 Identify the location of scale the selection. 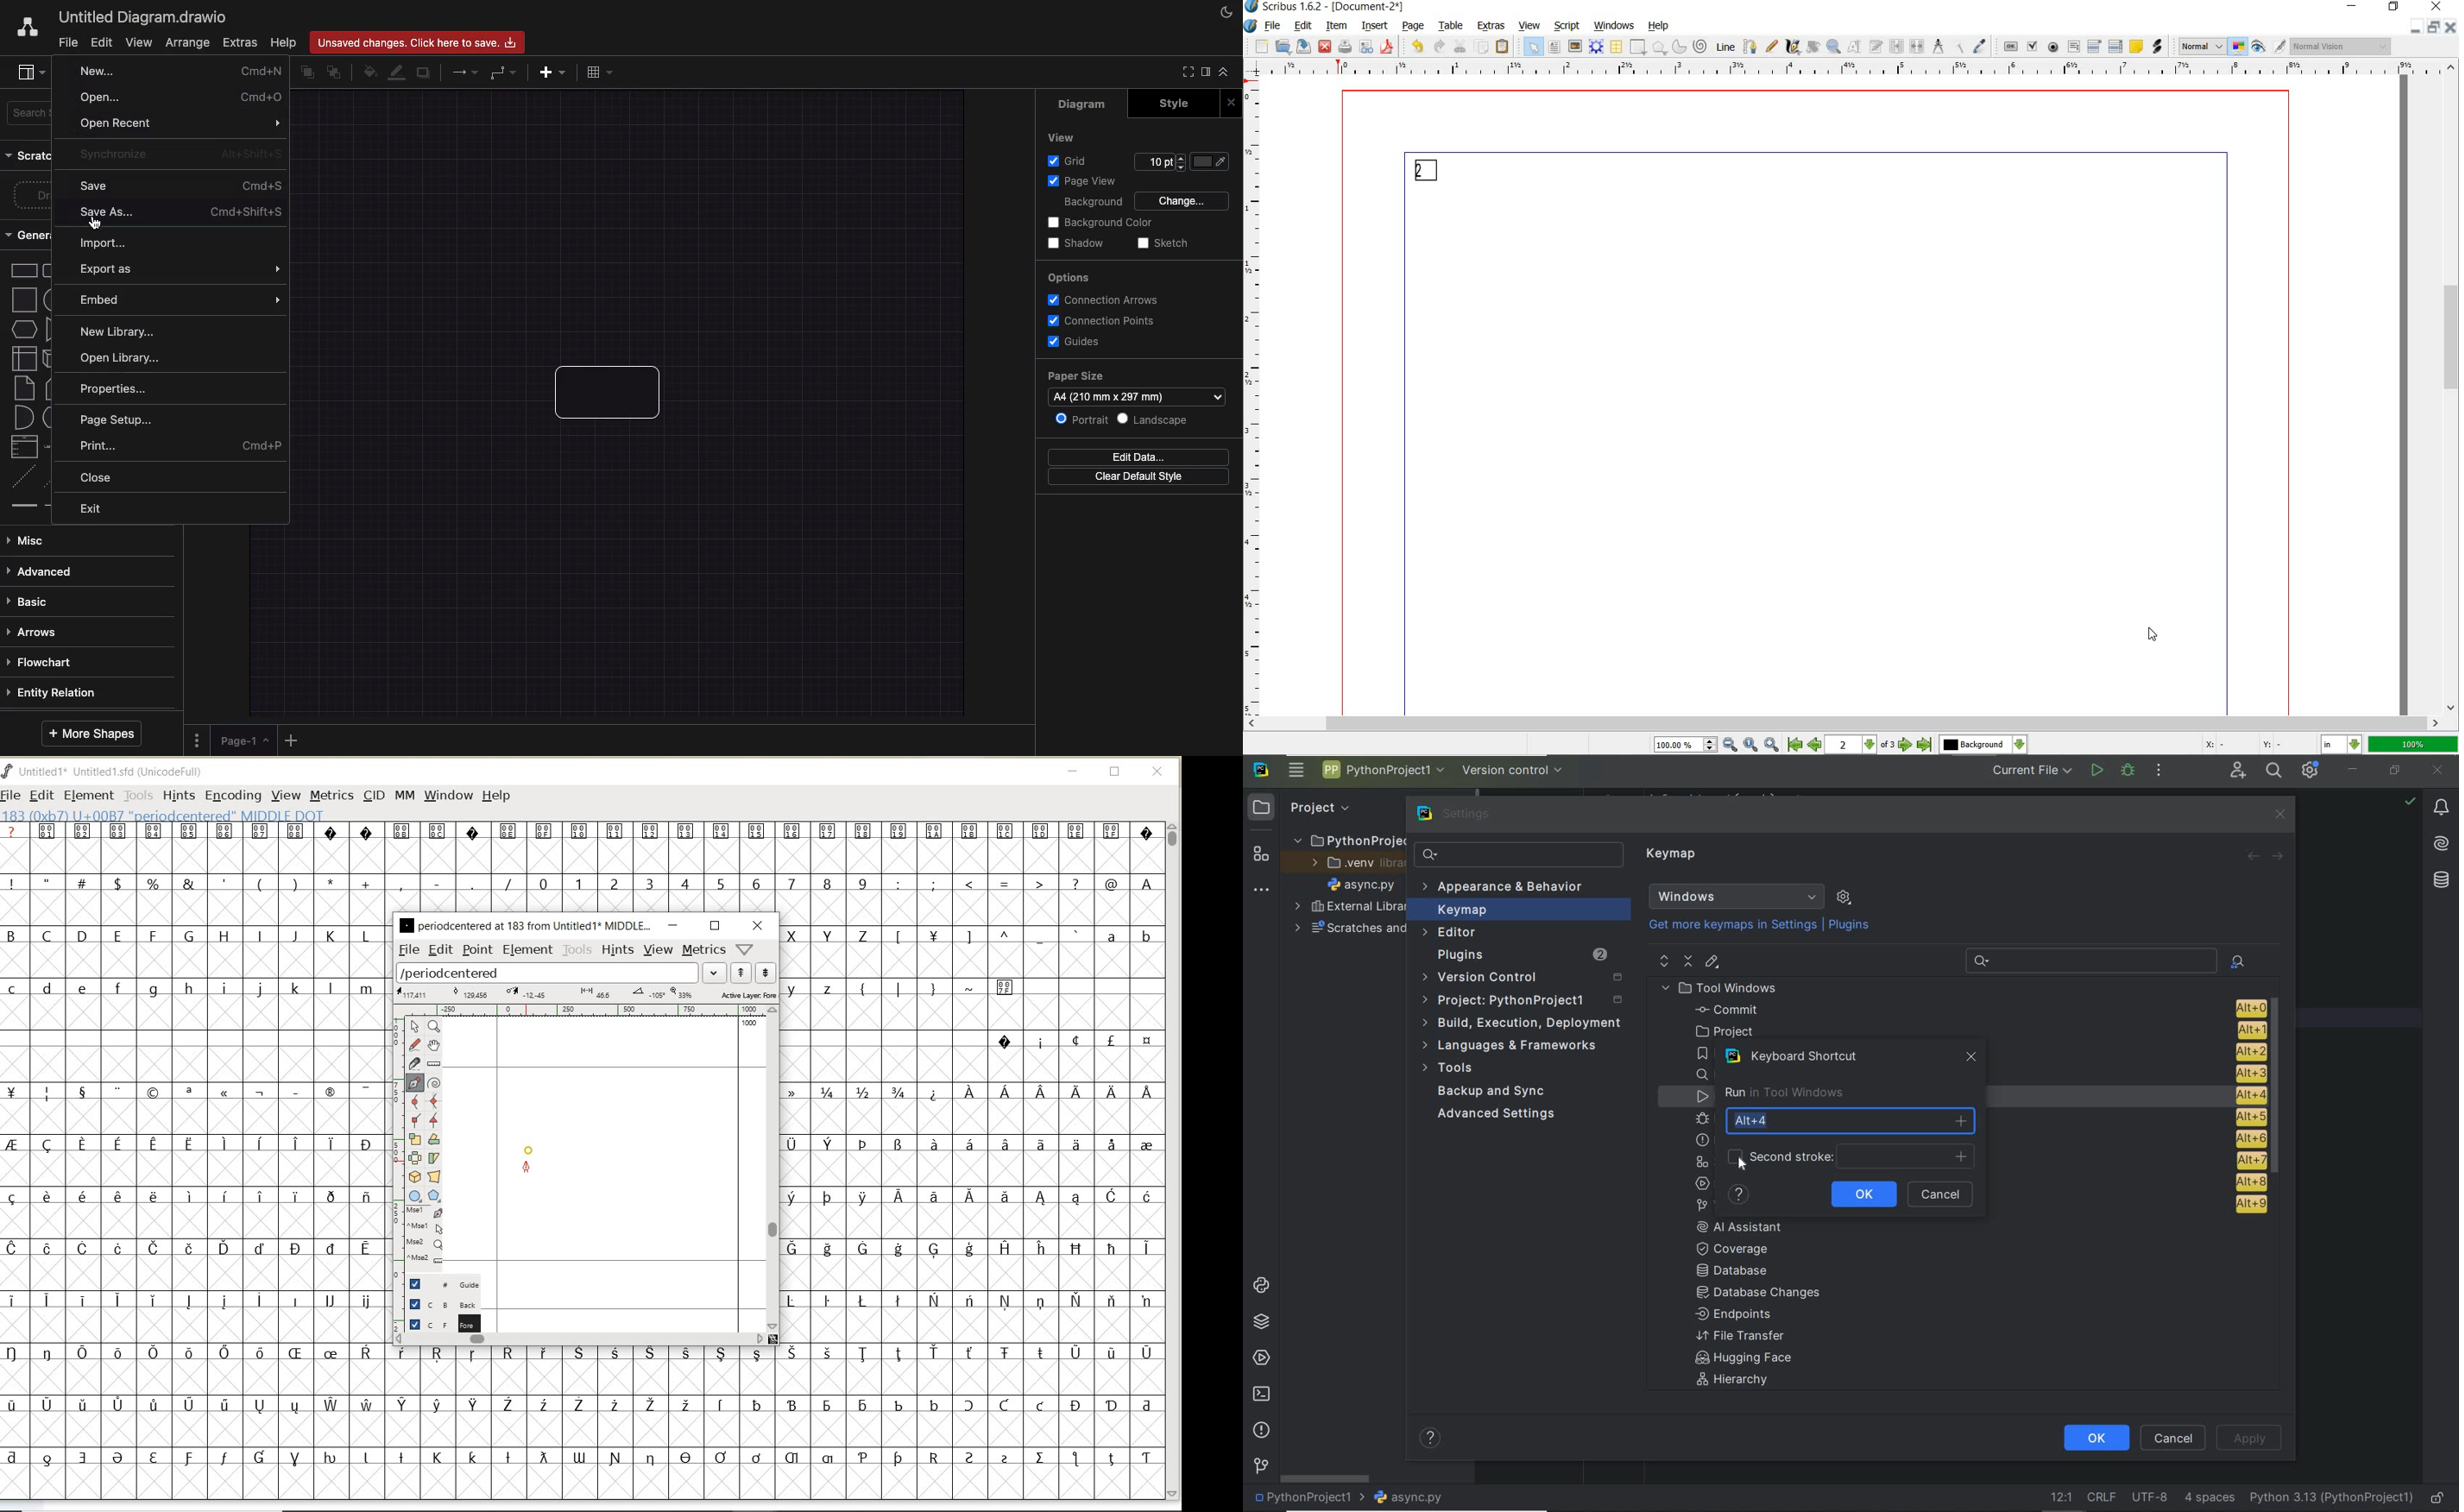
(414, 1140).